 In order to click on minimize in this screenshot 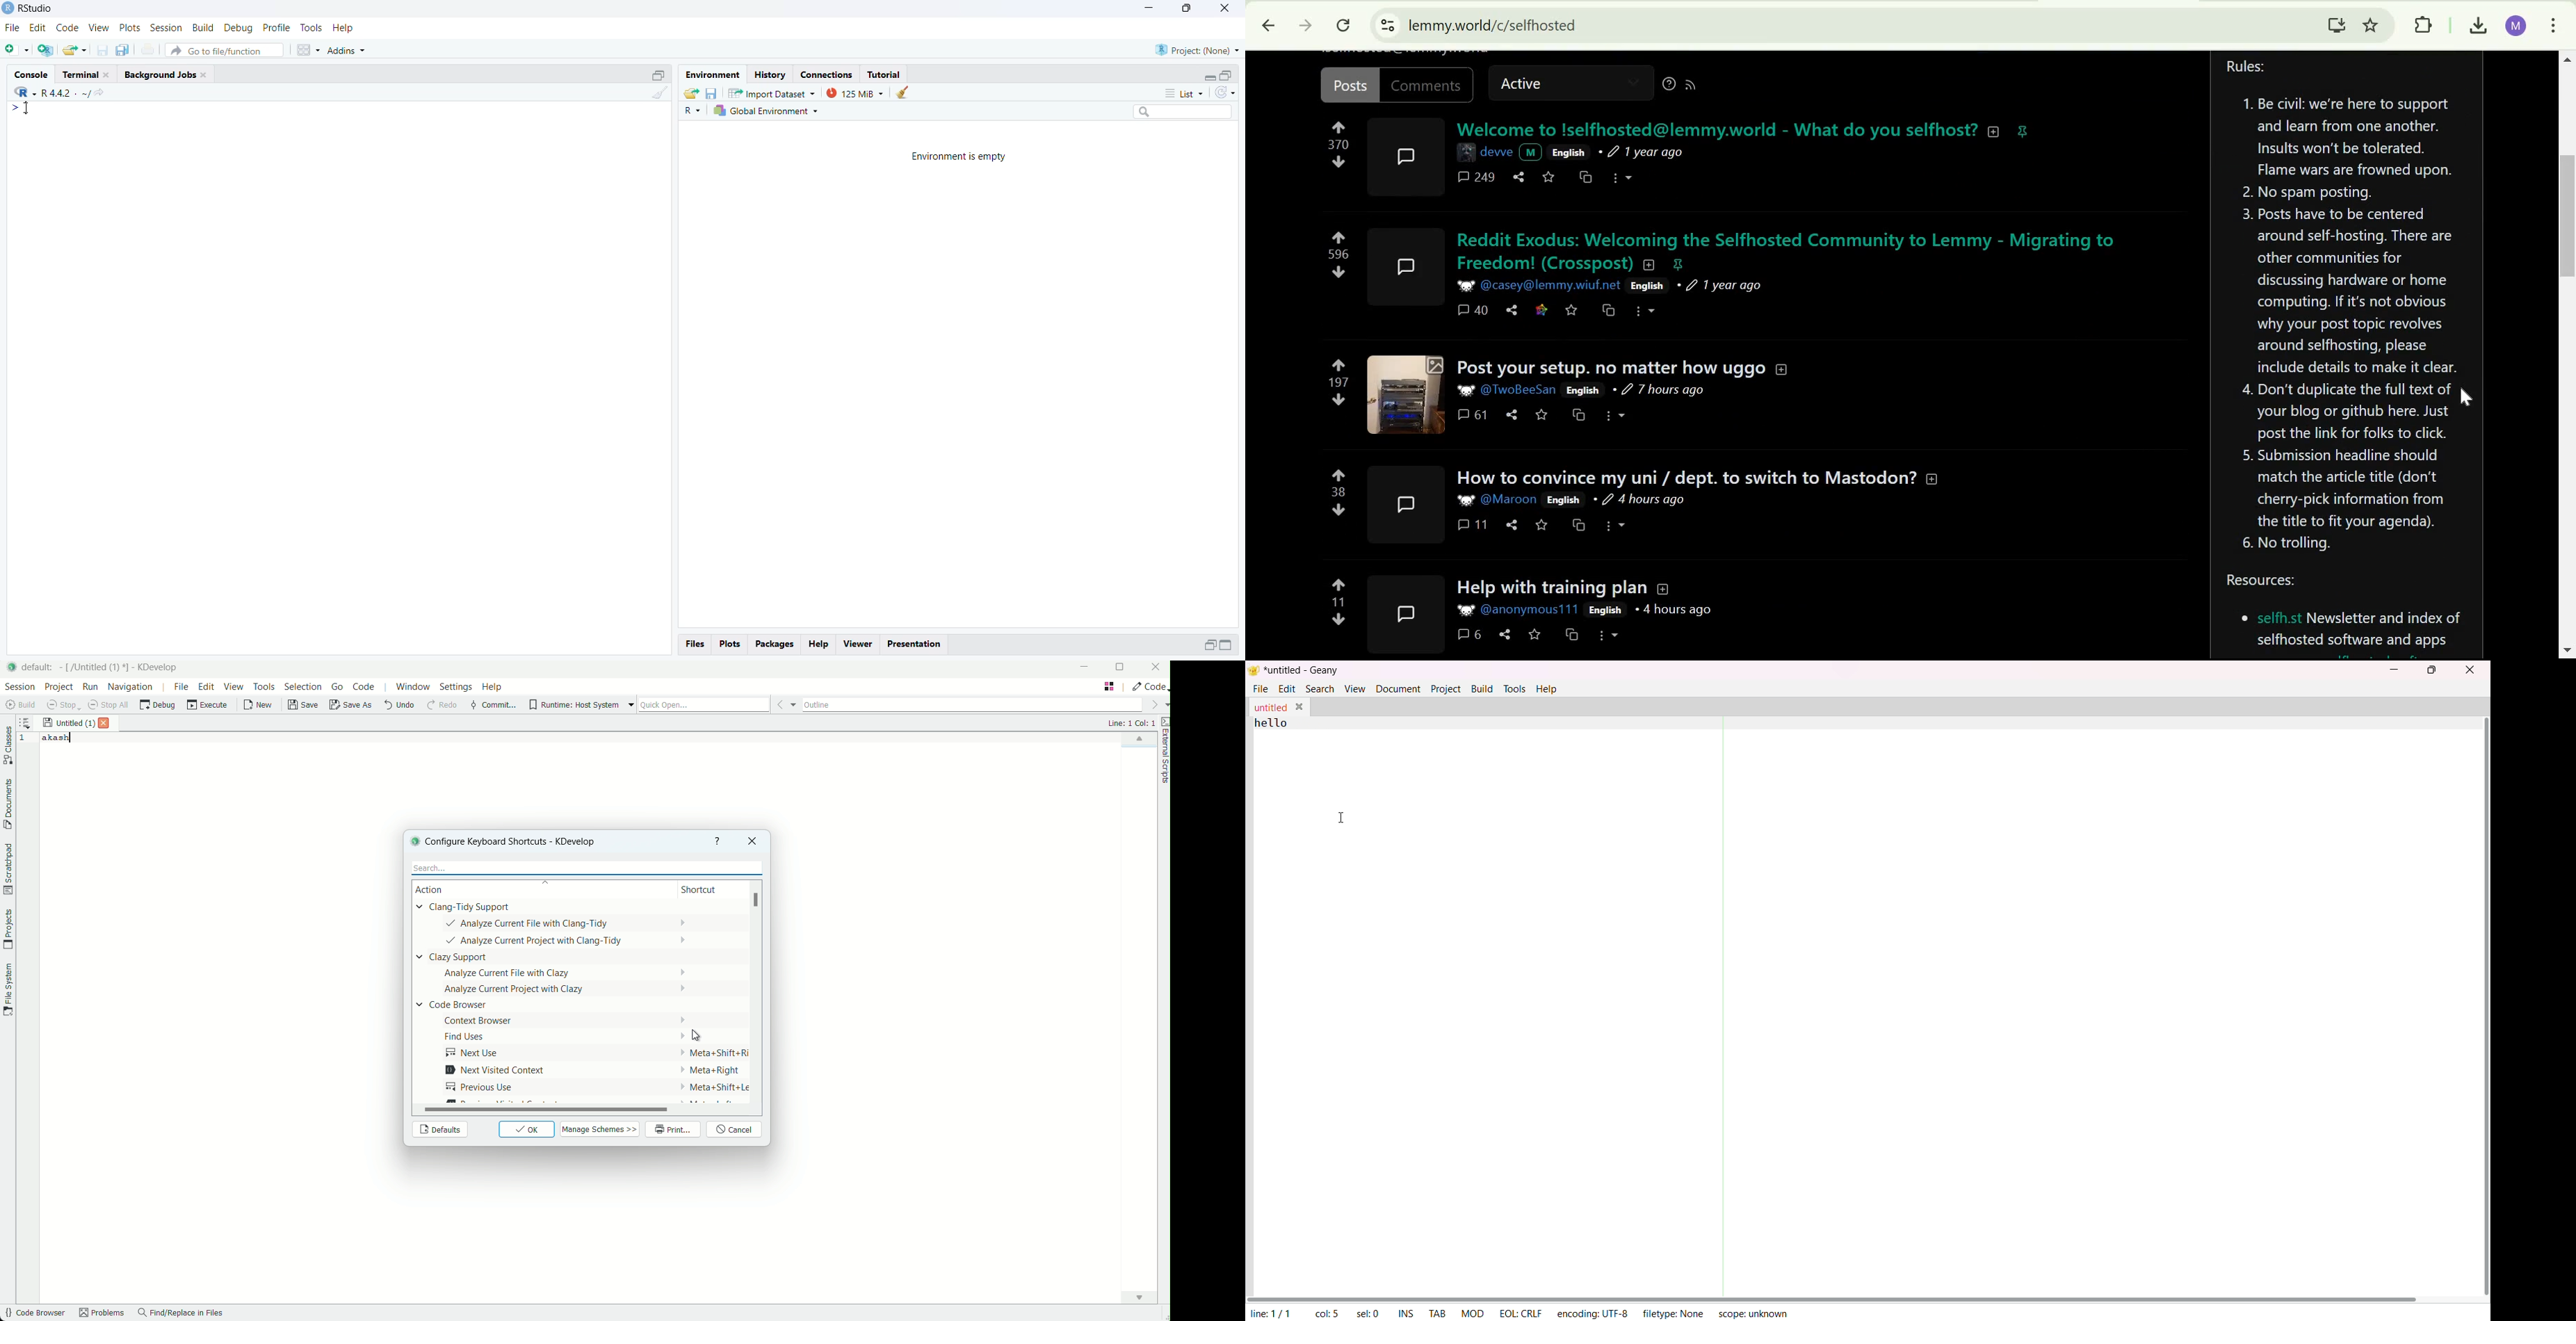, I will do `click(1209, 646)`.